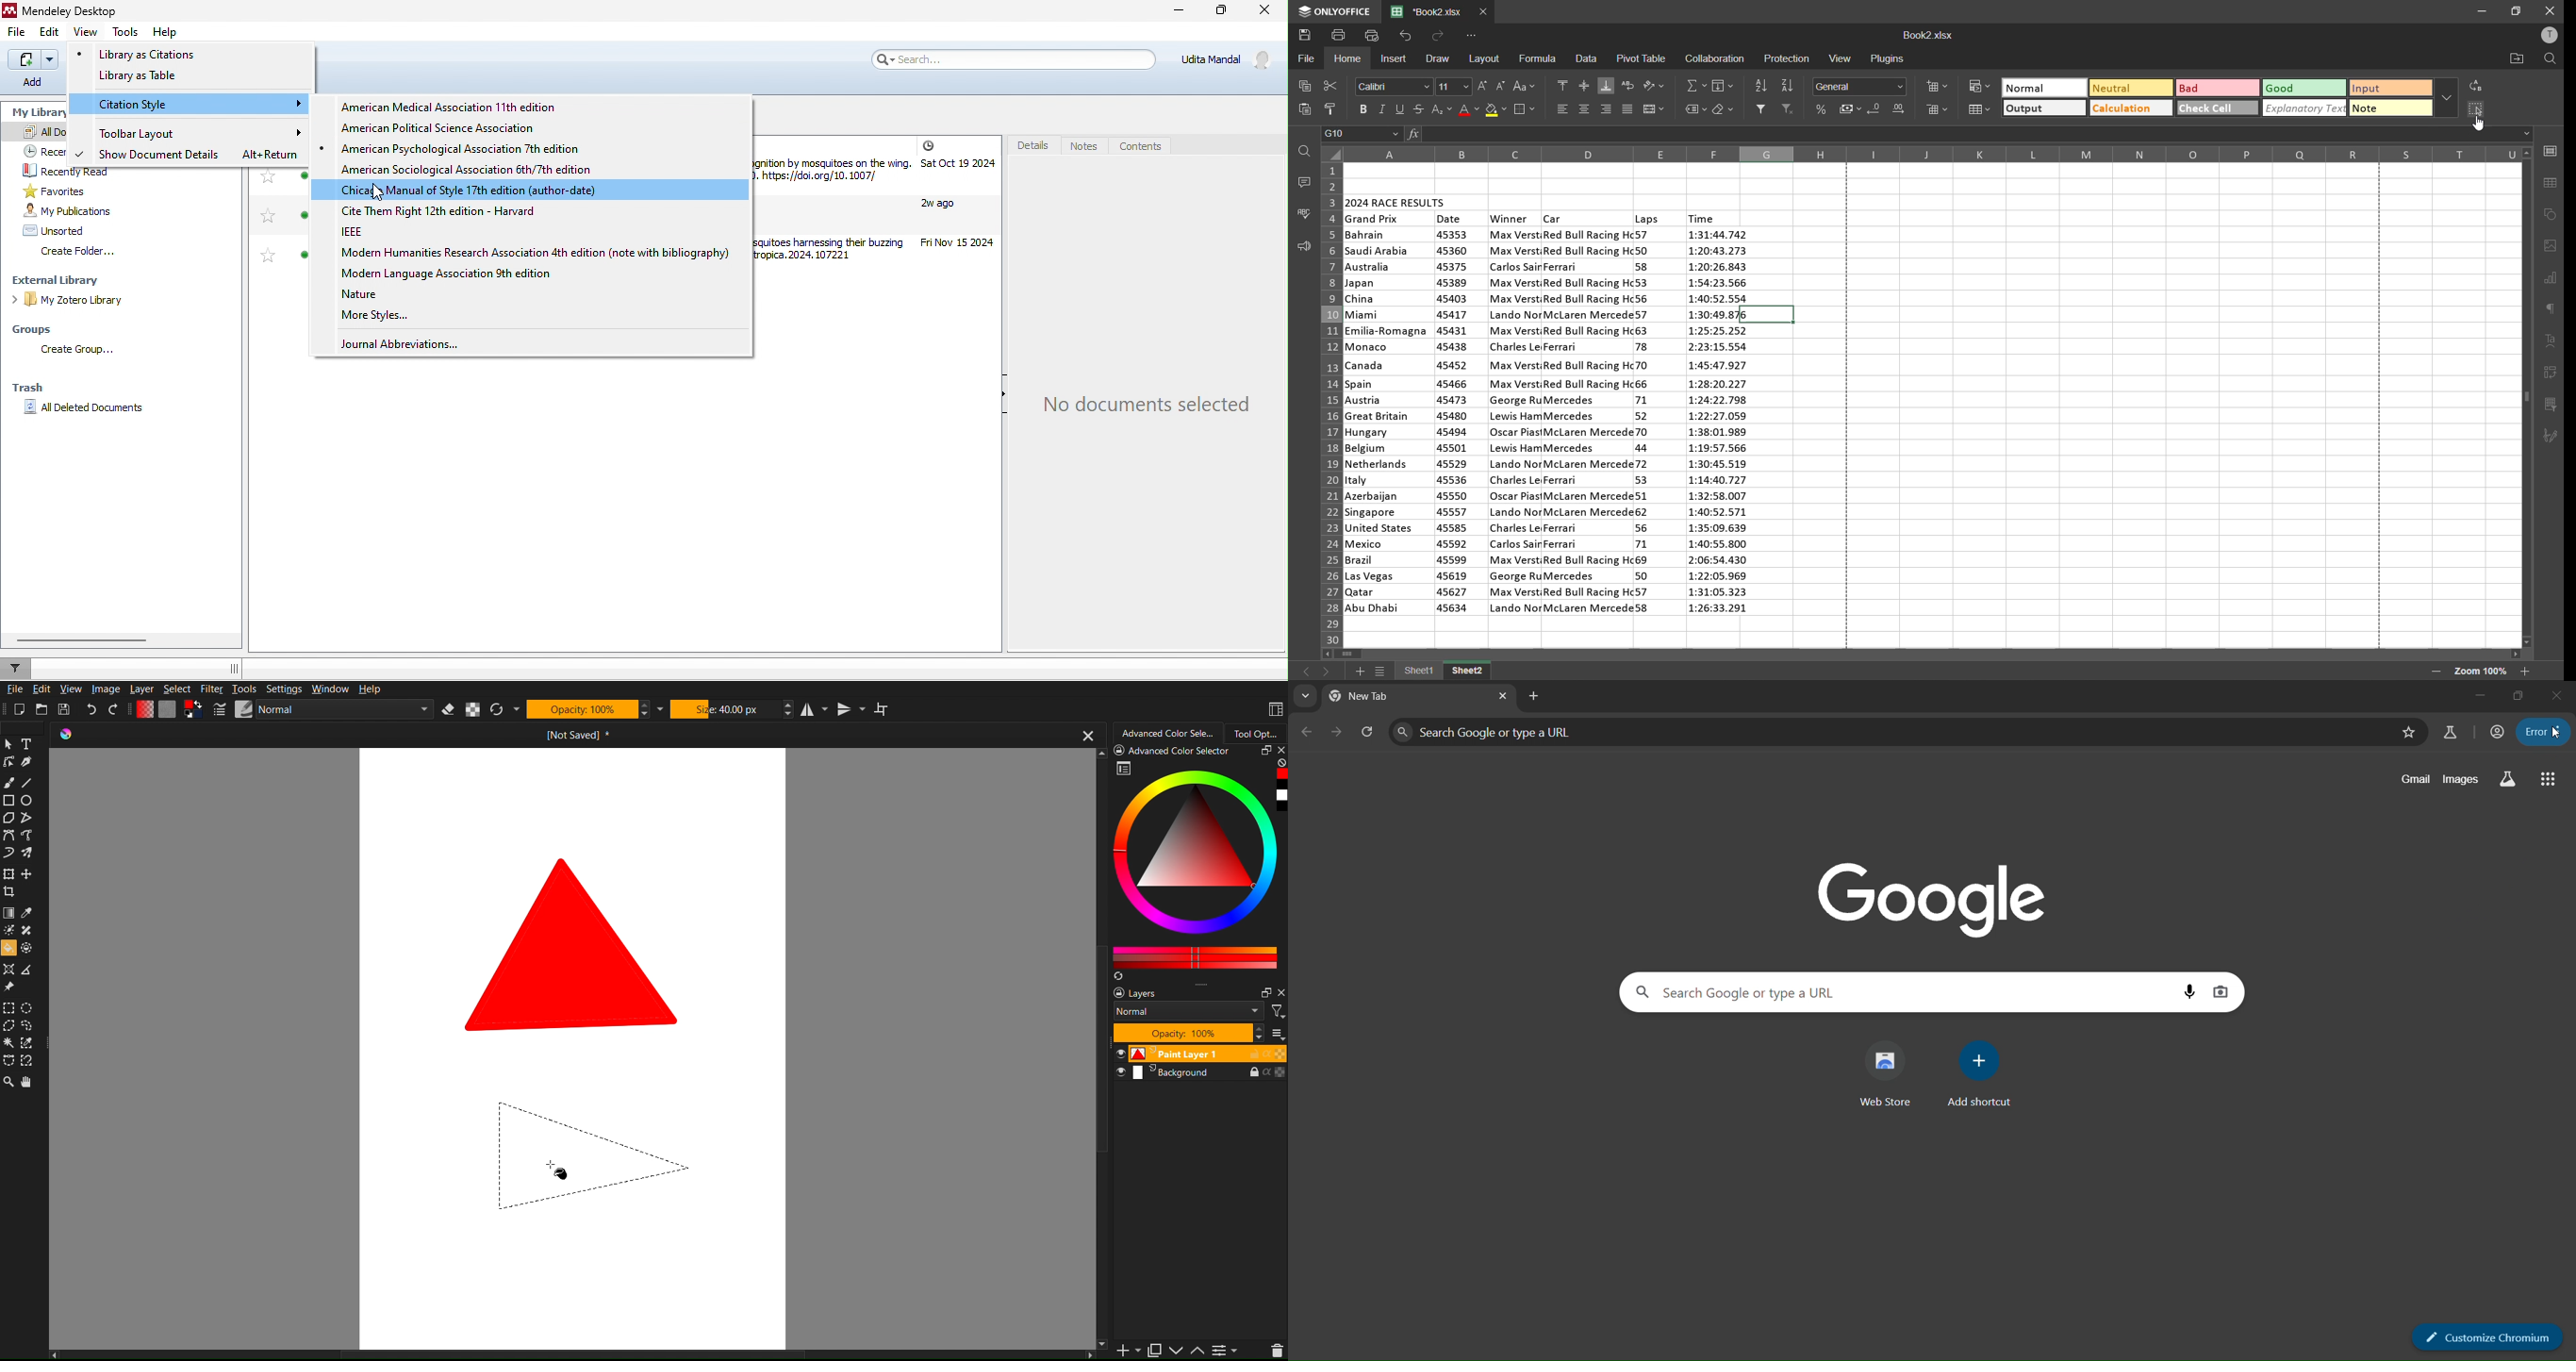 The image size is (2576, 1372). What do you see at coordinates (1649, 218) in the screenshot?
I see `` at bounding box center [1649, 218].